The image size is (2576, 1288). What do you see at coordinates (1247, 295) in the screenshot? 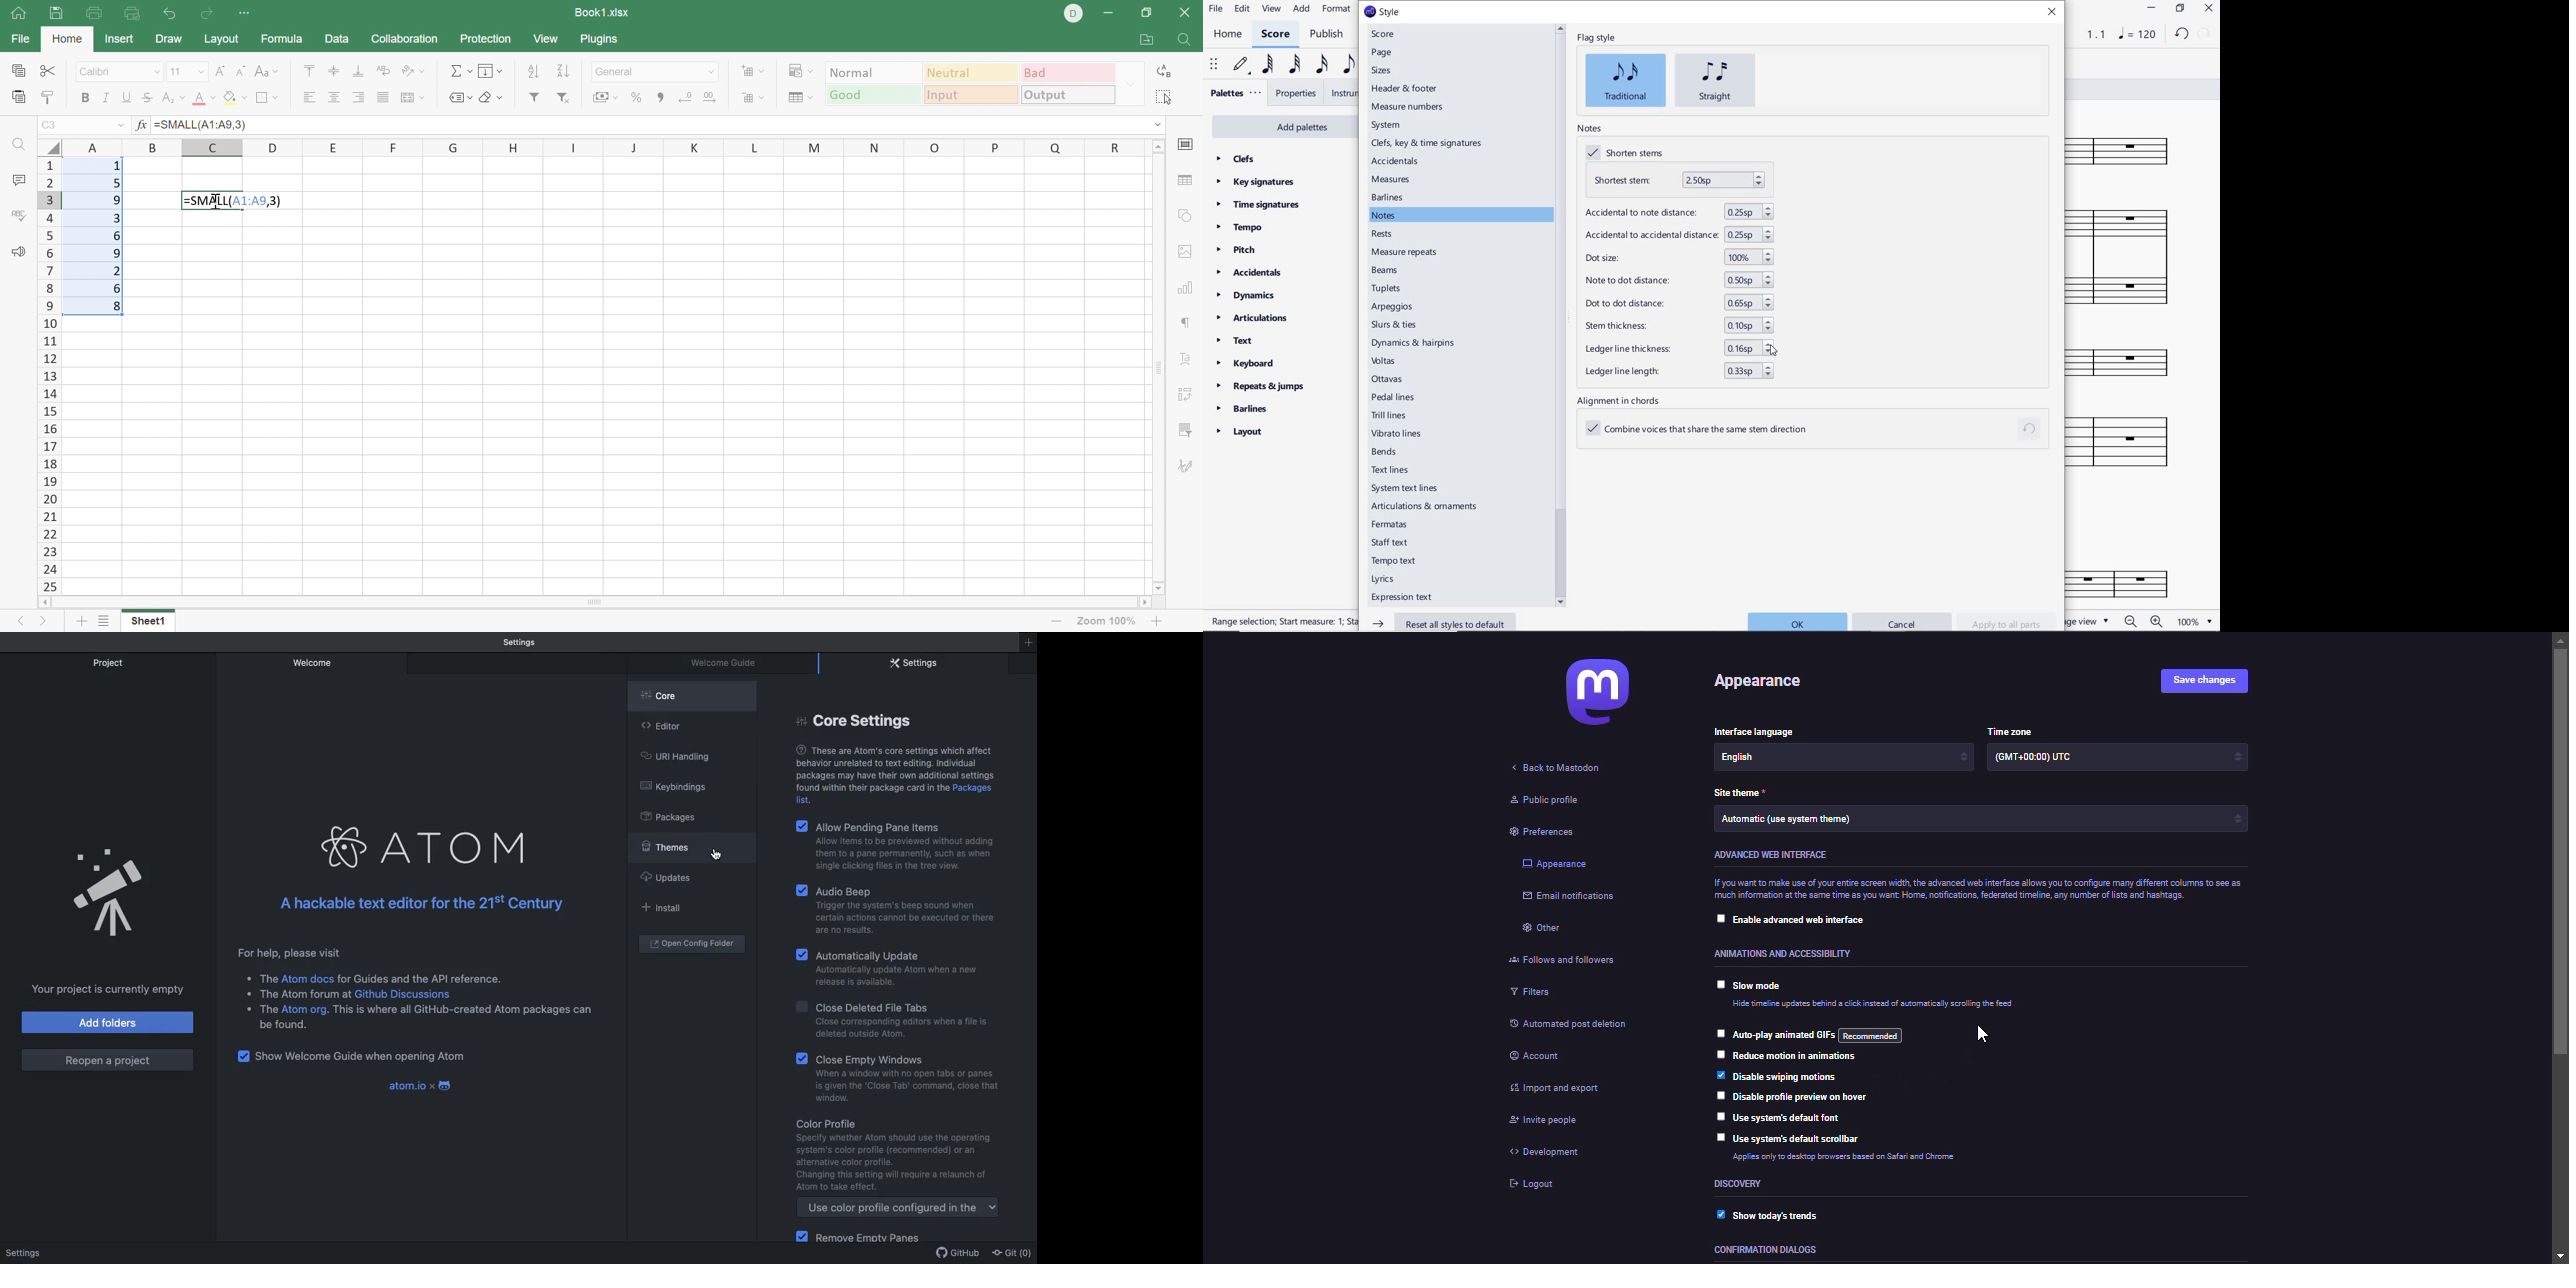
I see `dynamics` at bounding box center [1247, 295].